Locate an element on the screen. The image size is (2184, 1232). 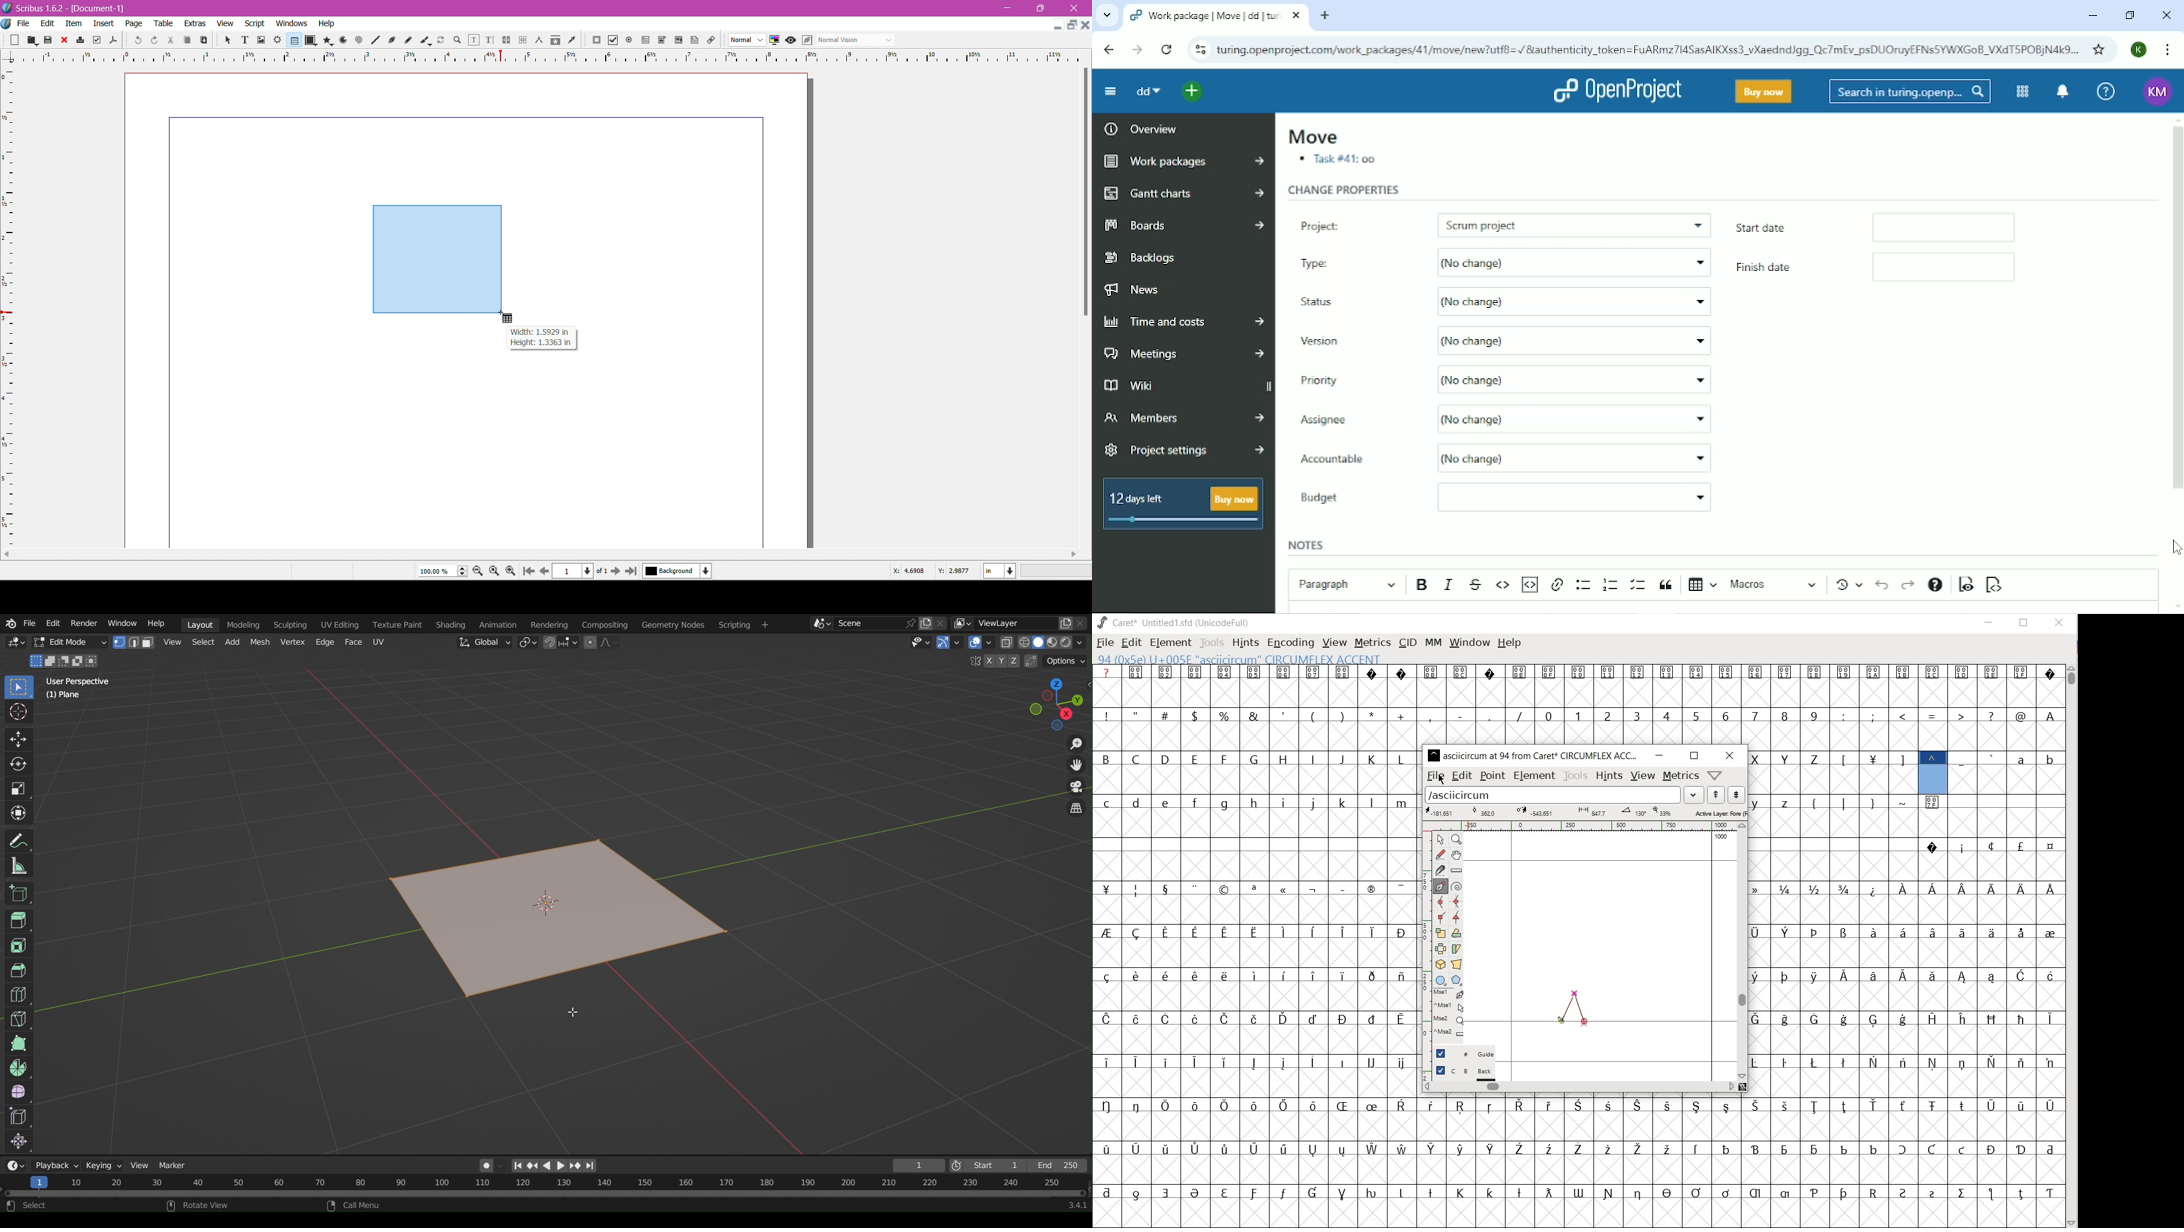
Unlink Text Frames is located at coordinates (522, 41).